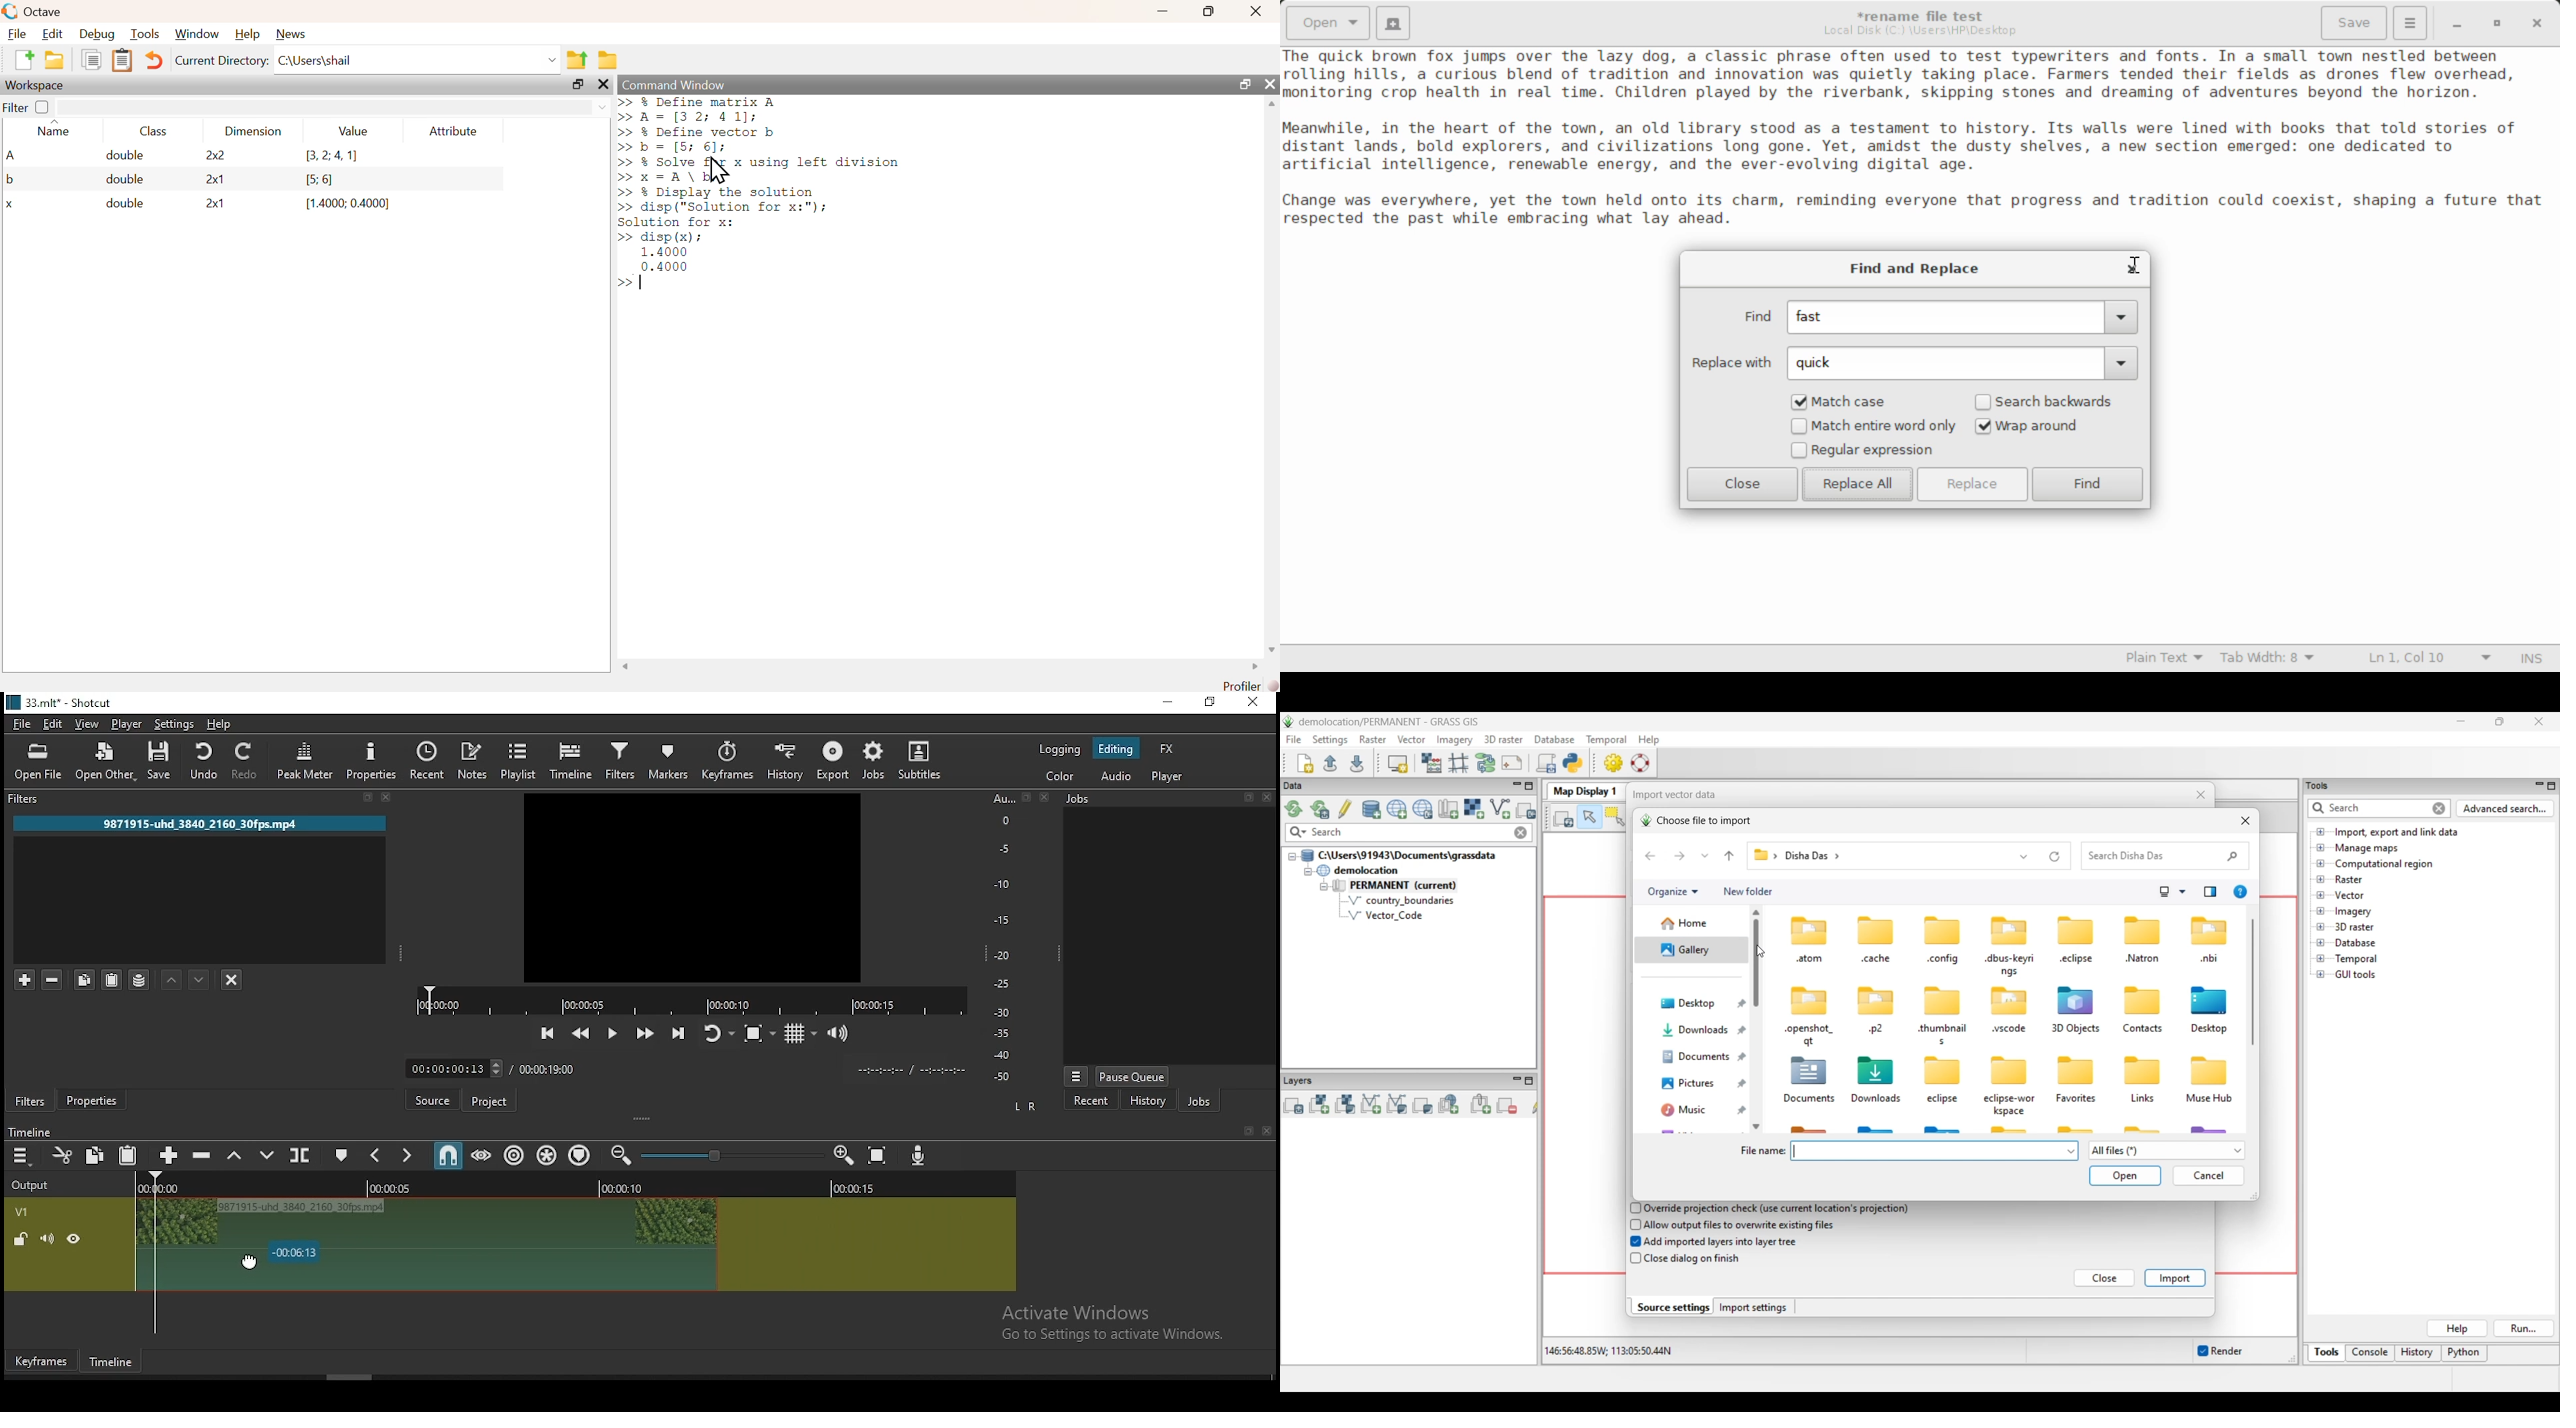  What do you see at coordinates (43, 1362) in the screenshot?
I see `Keyframe` at bounding box center [43, 1362].